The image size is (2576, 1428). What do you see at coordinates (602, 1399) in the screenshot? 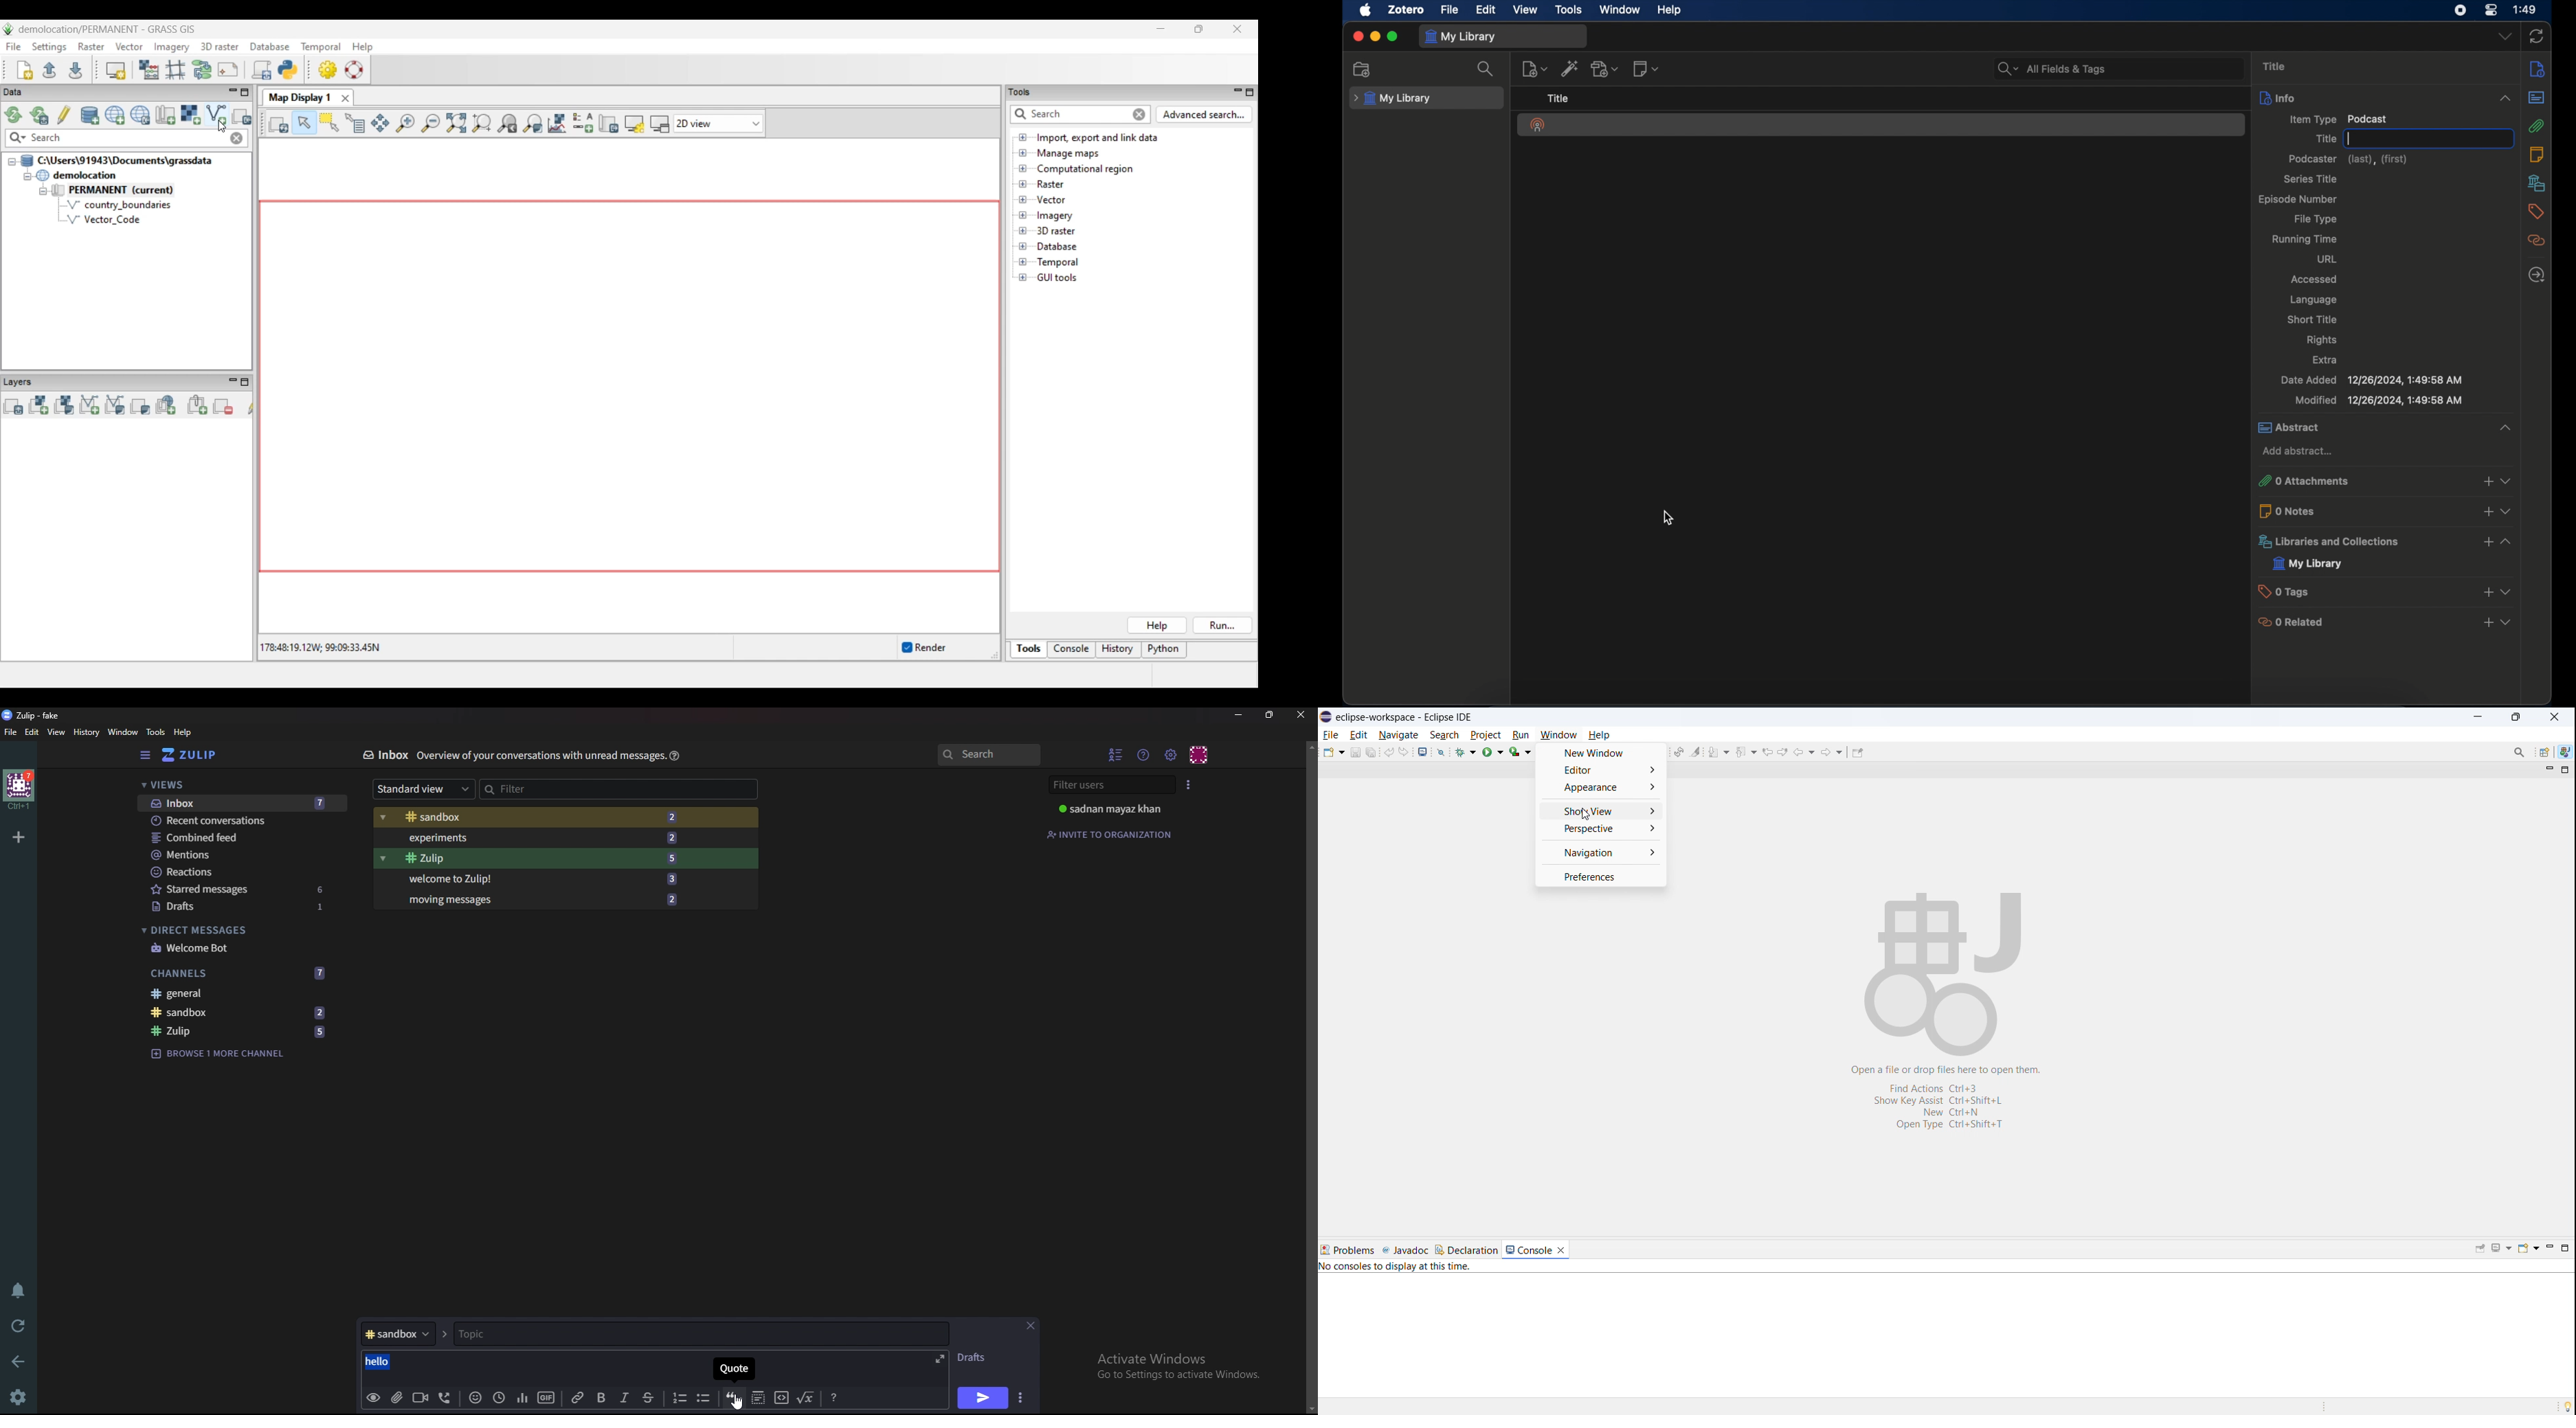
I see `bold` at bounding box center [602, 1399].